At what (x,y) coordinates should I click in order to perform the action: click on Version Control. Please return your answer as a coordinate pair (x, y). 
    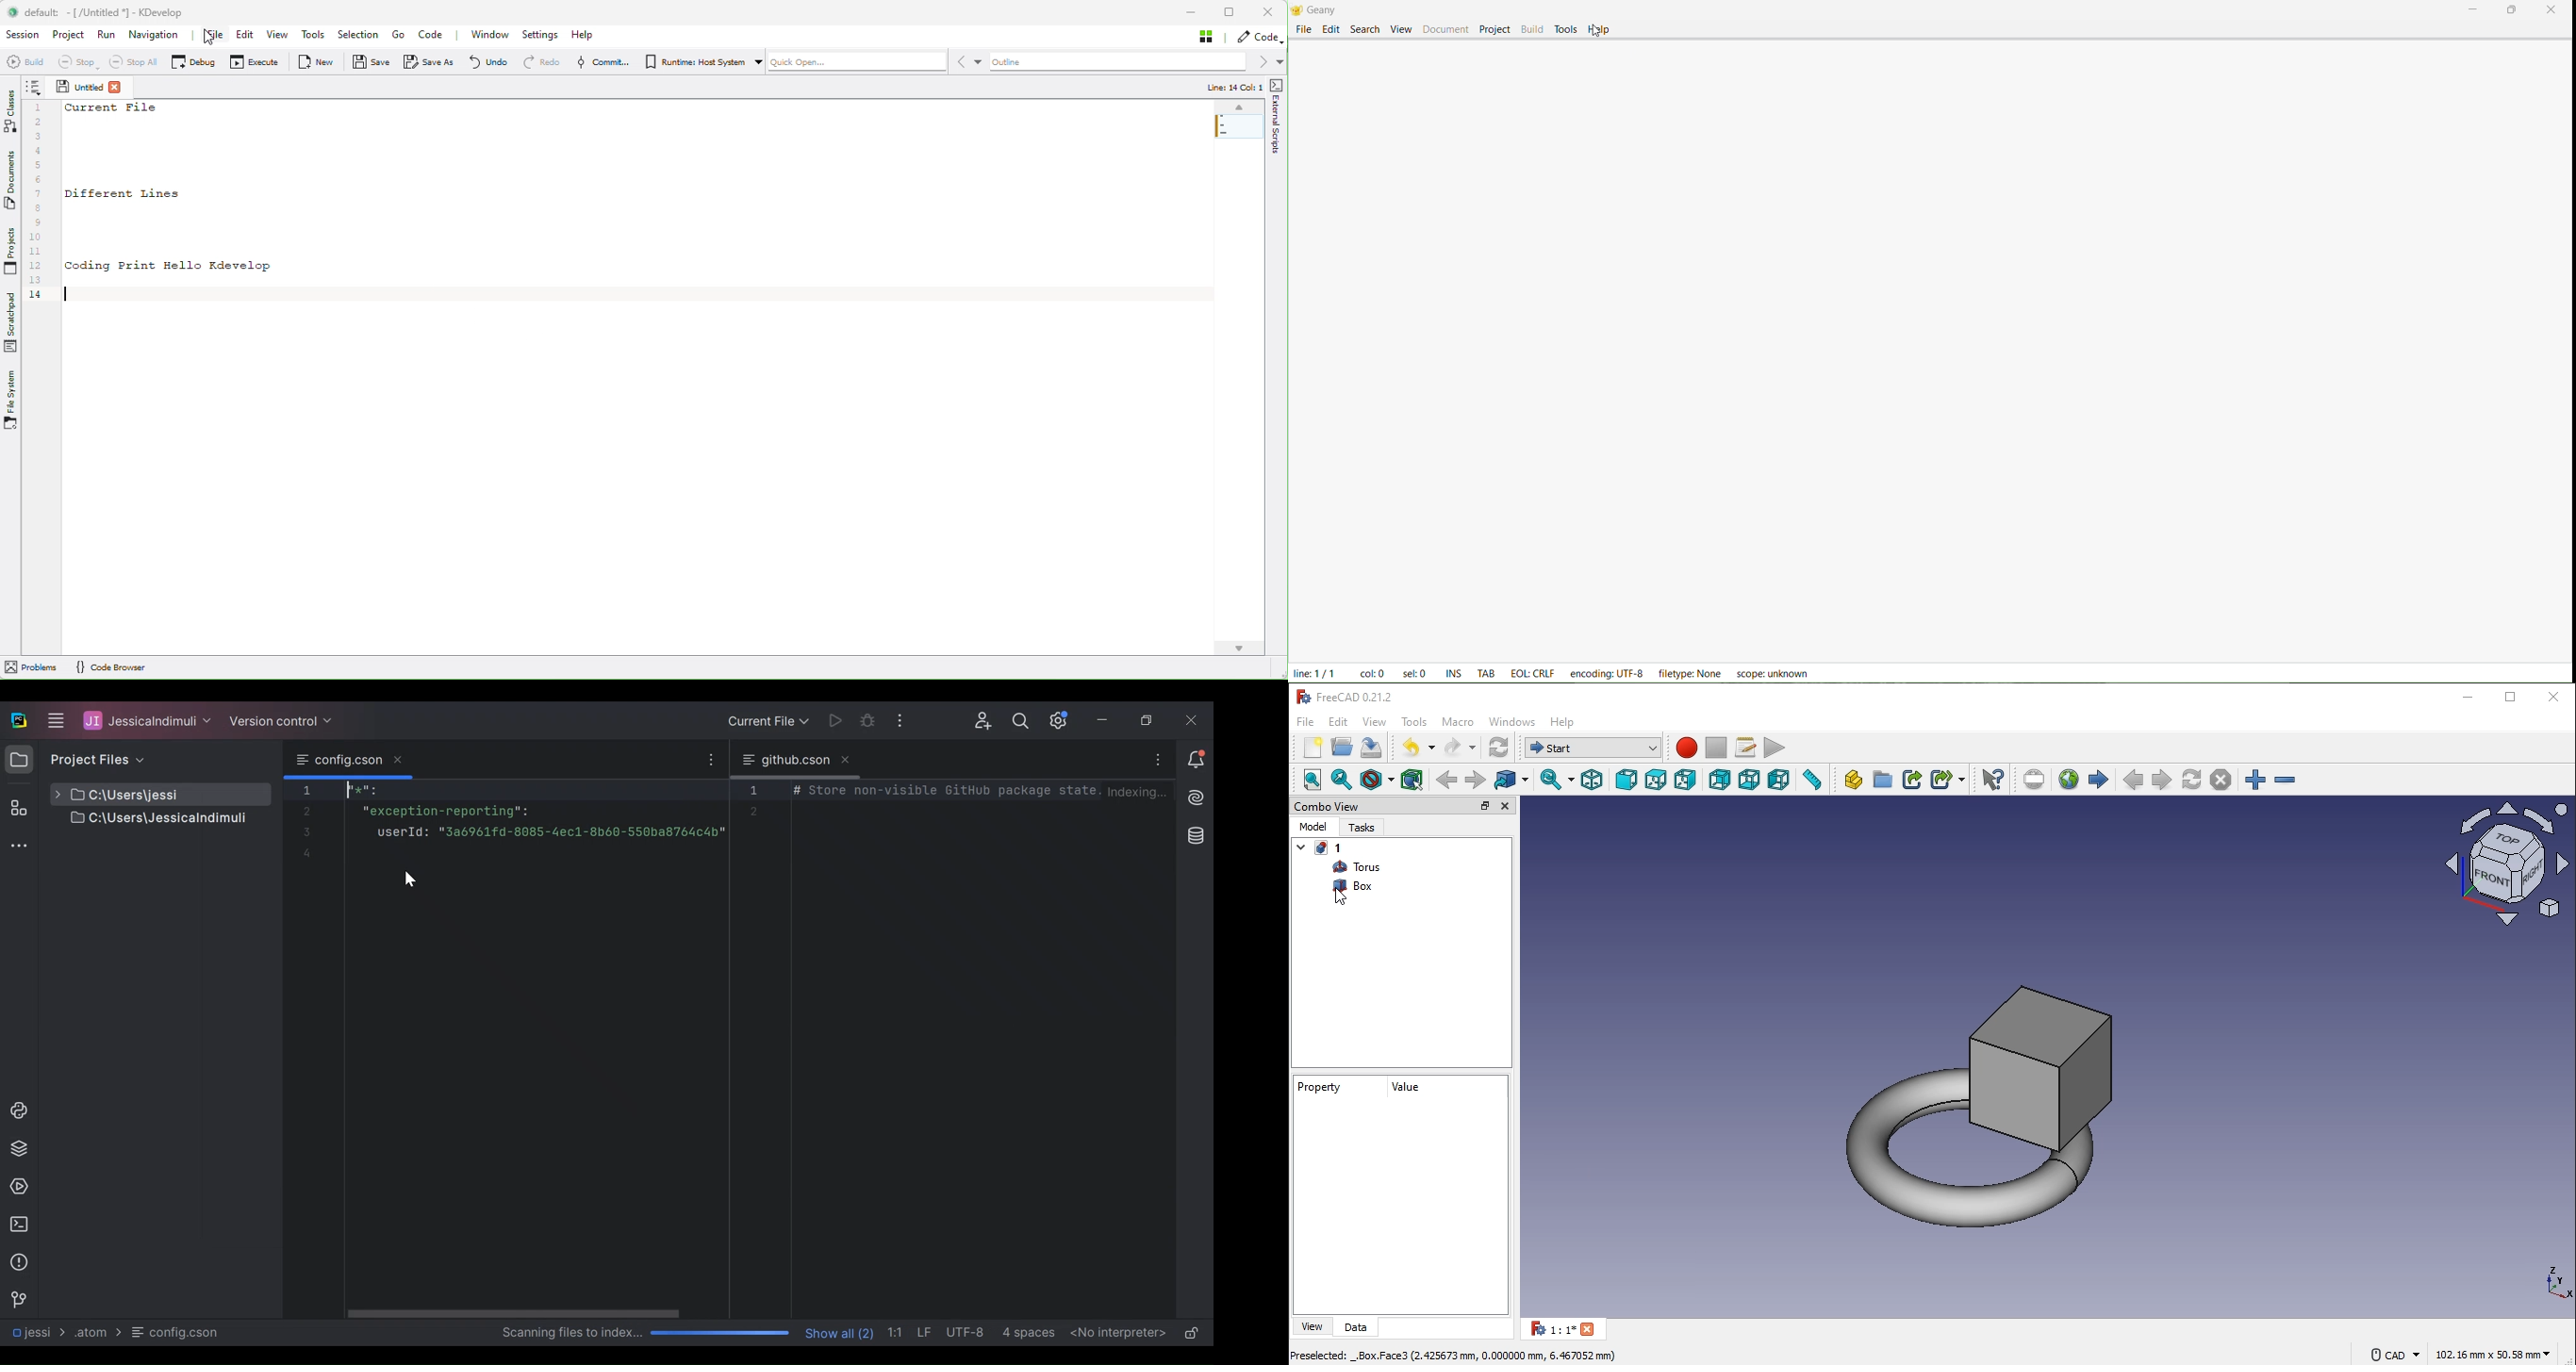
    Looking at the image, I should click on (282, 719).